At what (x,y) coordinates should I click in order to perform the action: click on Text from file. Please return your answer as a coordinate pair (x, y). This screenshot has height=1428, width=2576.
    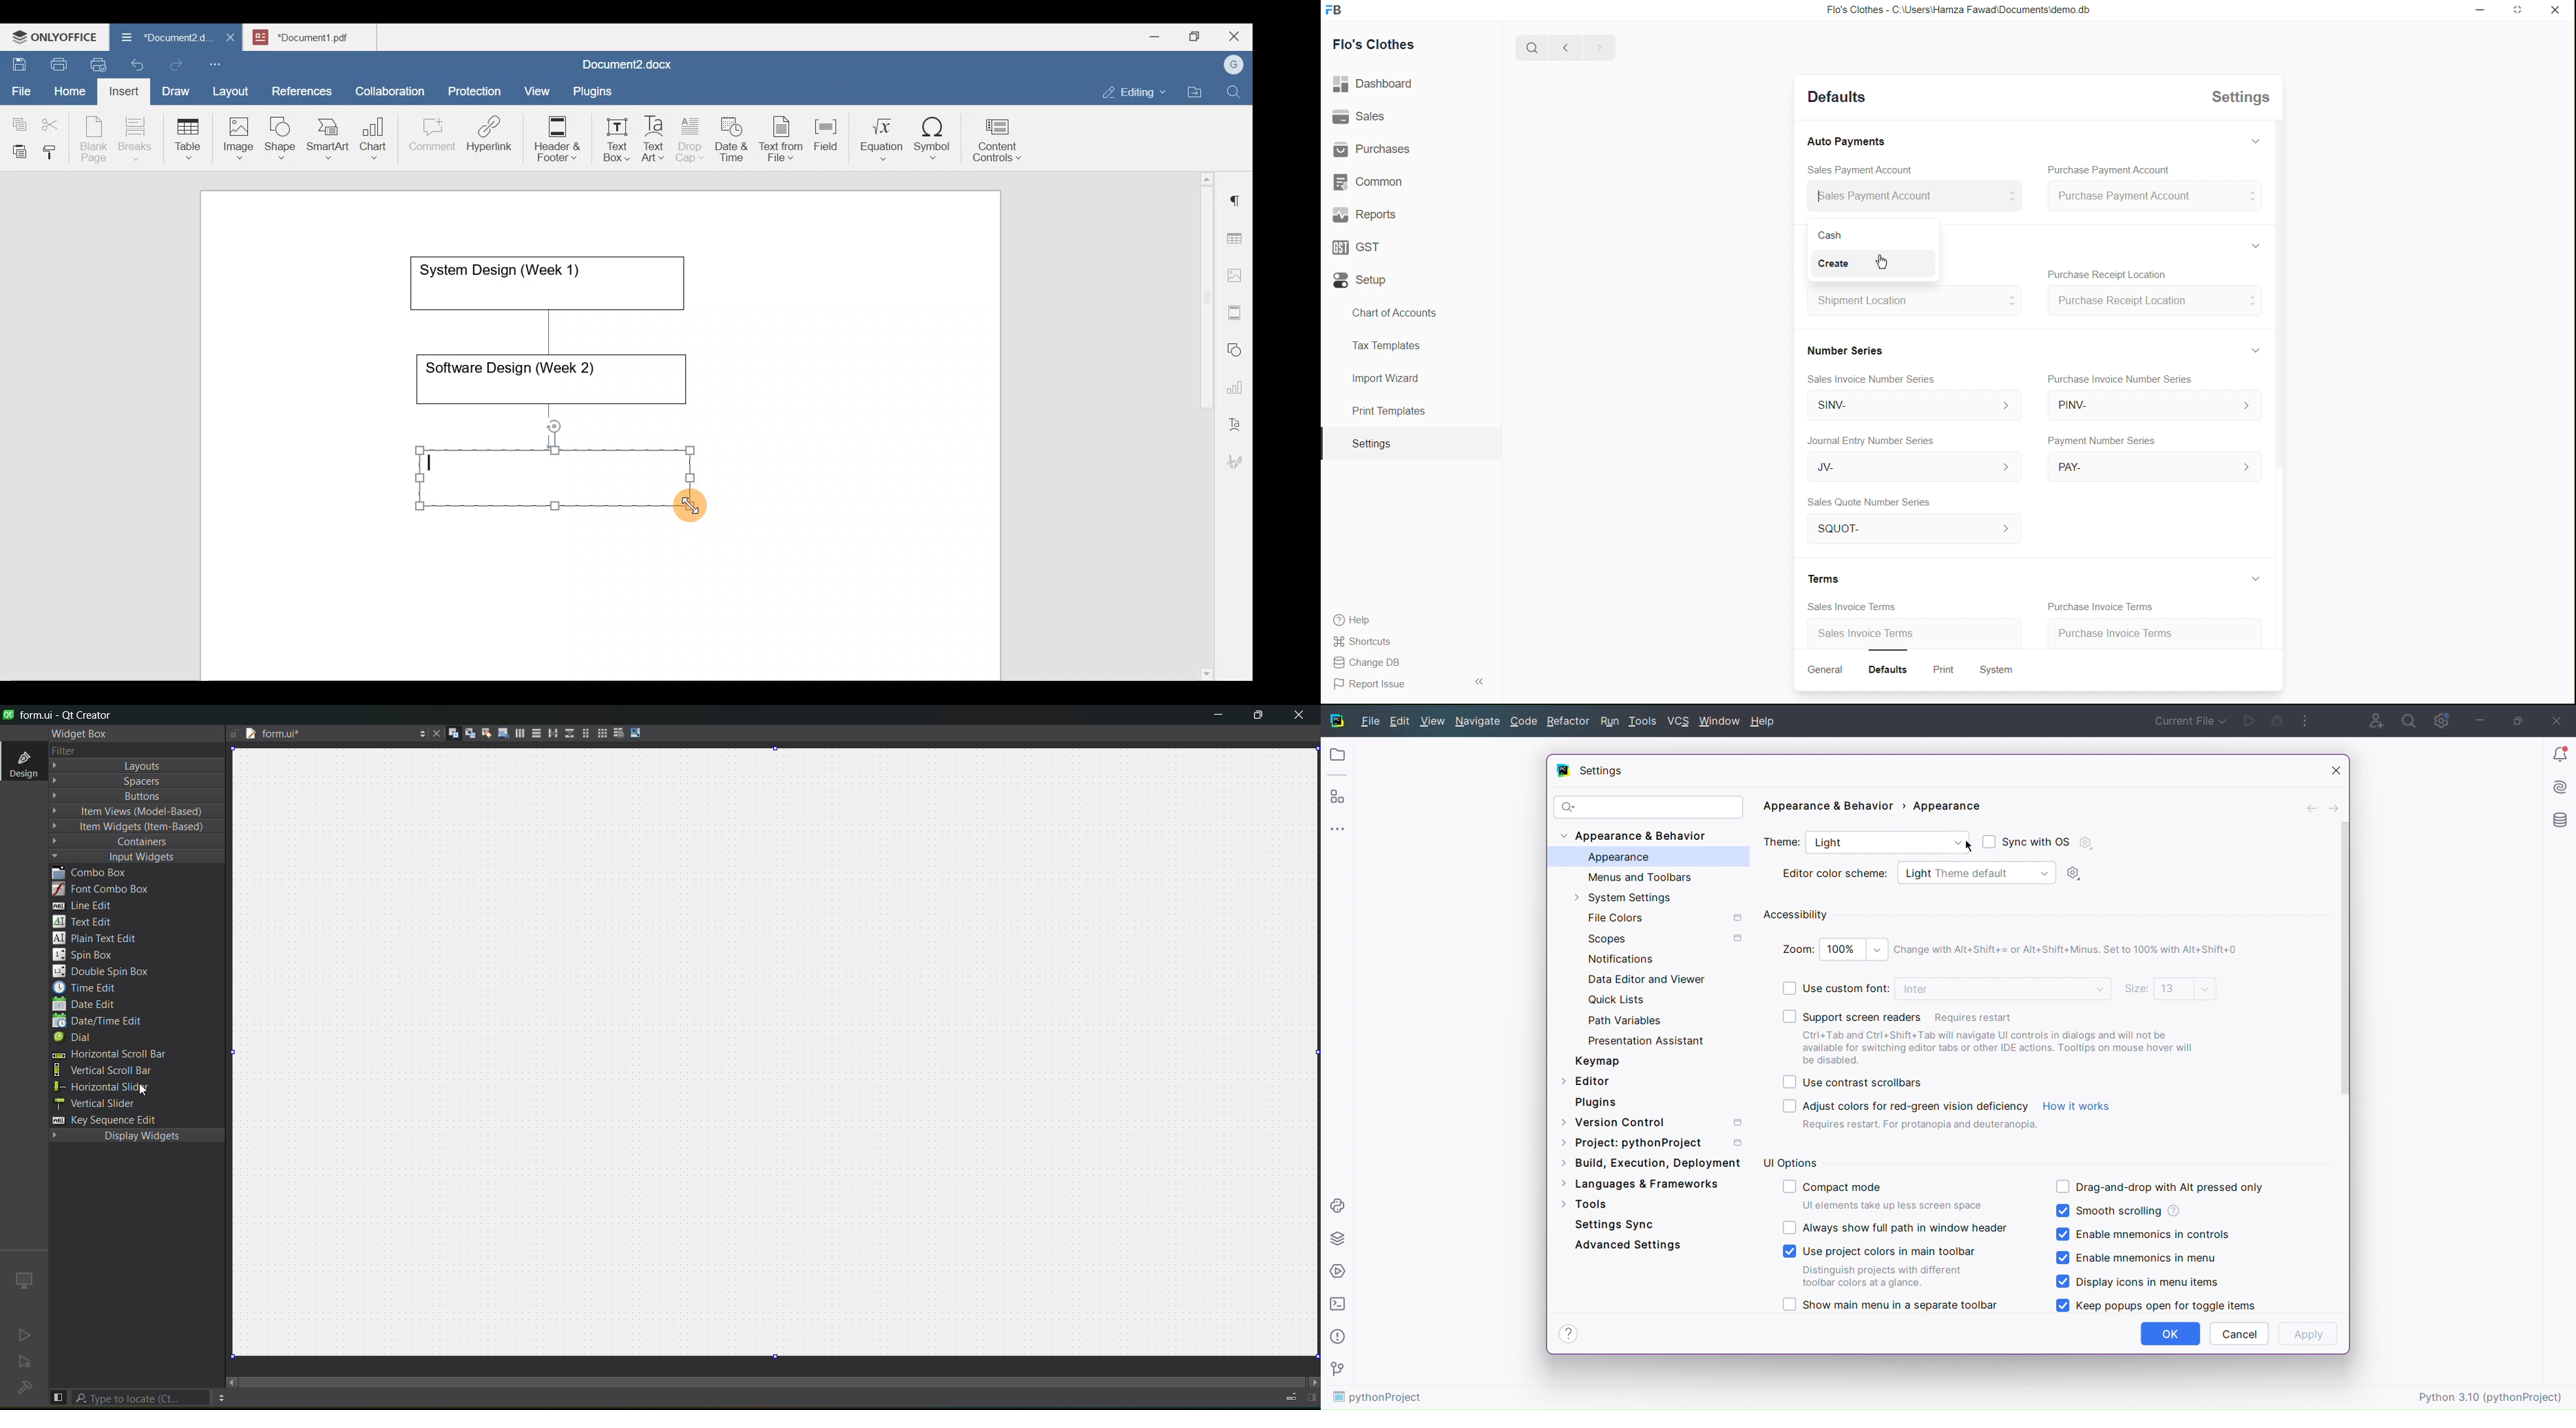
    Looking at the image, I should click on (783, 138).